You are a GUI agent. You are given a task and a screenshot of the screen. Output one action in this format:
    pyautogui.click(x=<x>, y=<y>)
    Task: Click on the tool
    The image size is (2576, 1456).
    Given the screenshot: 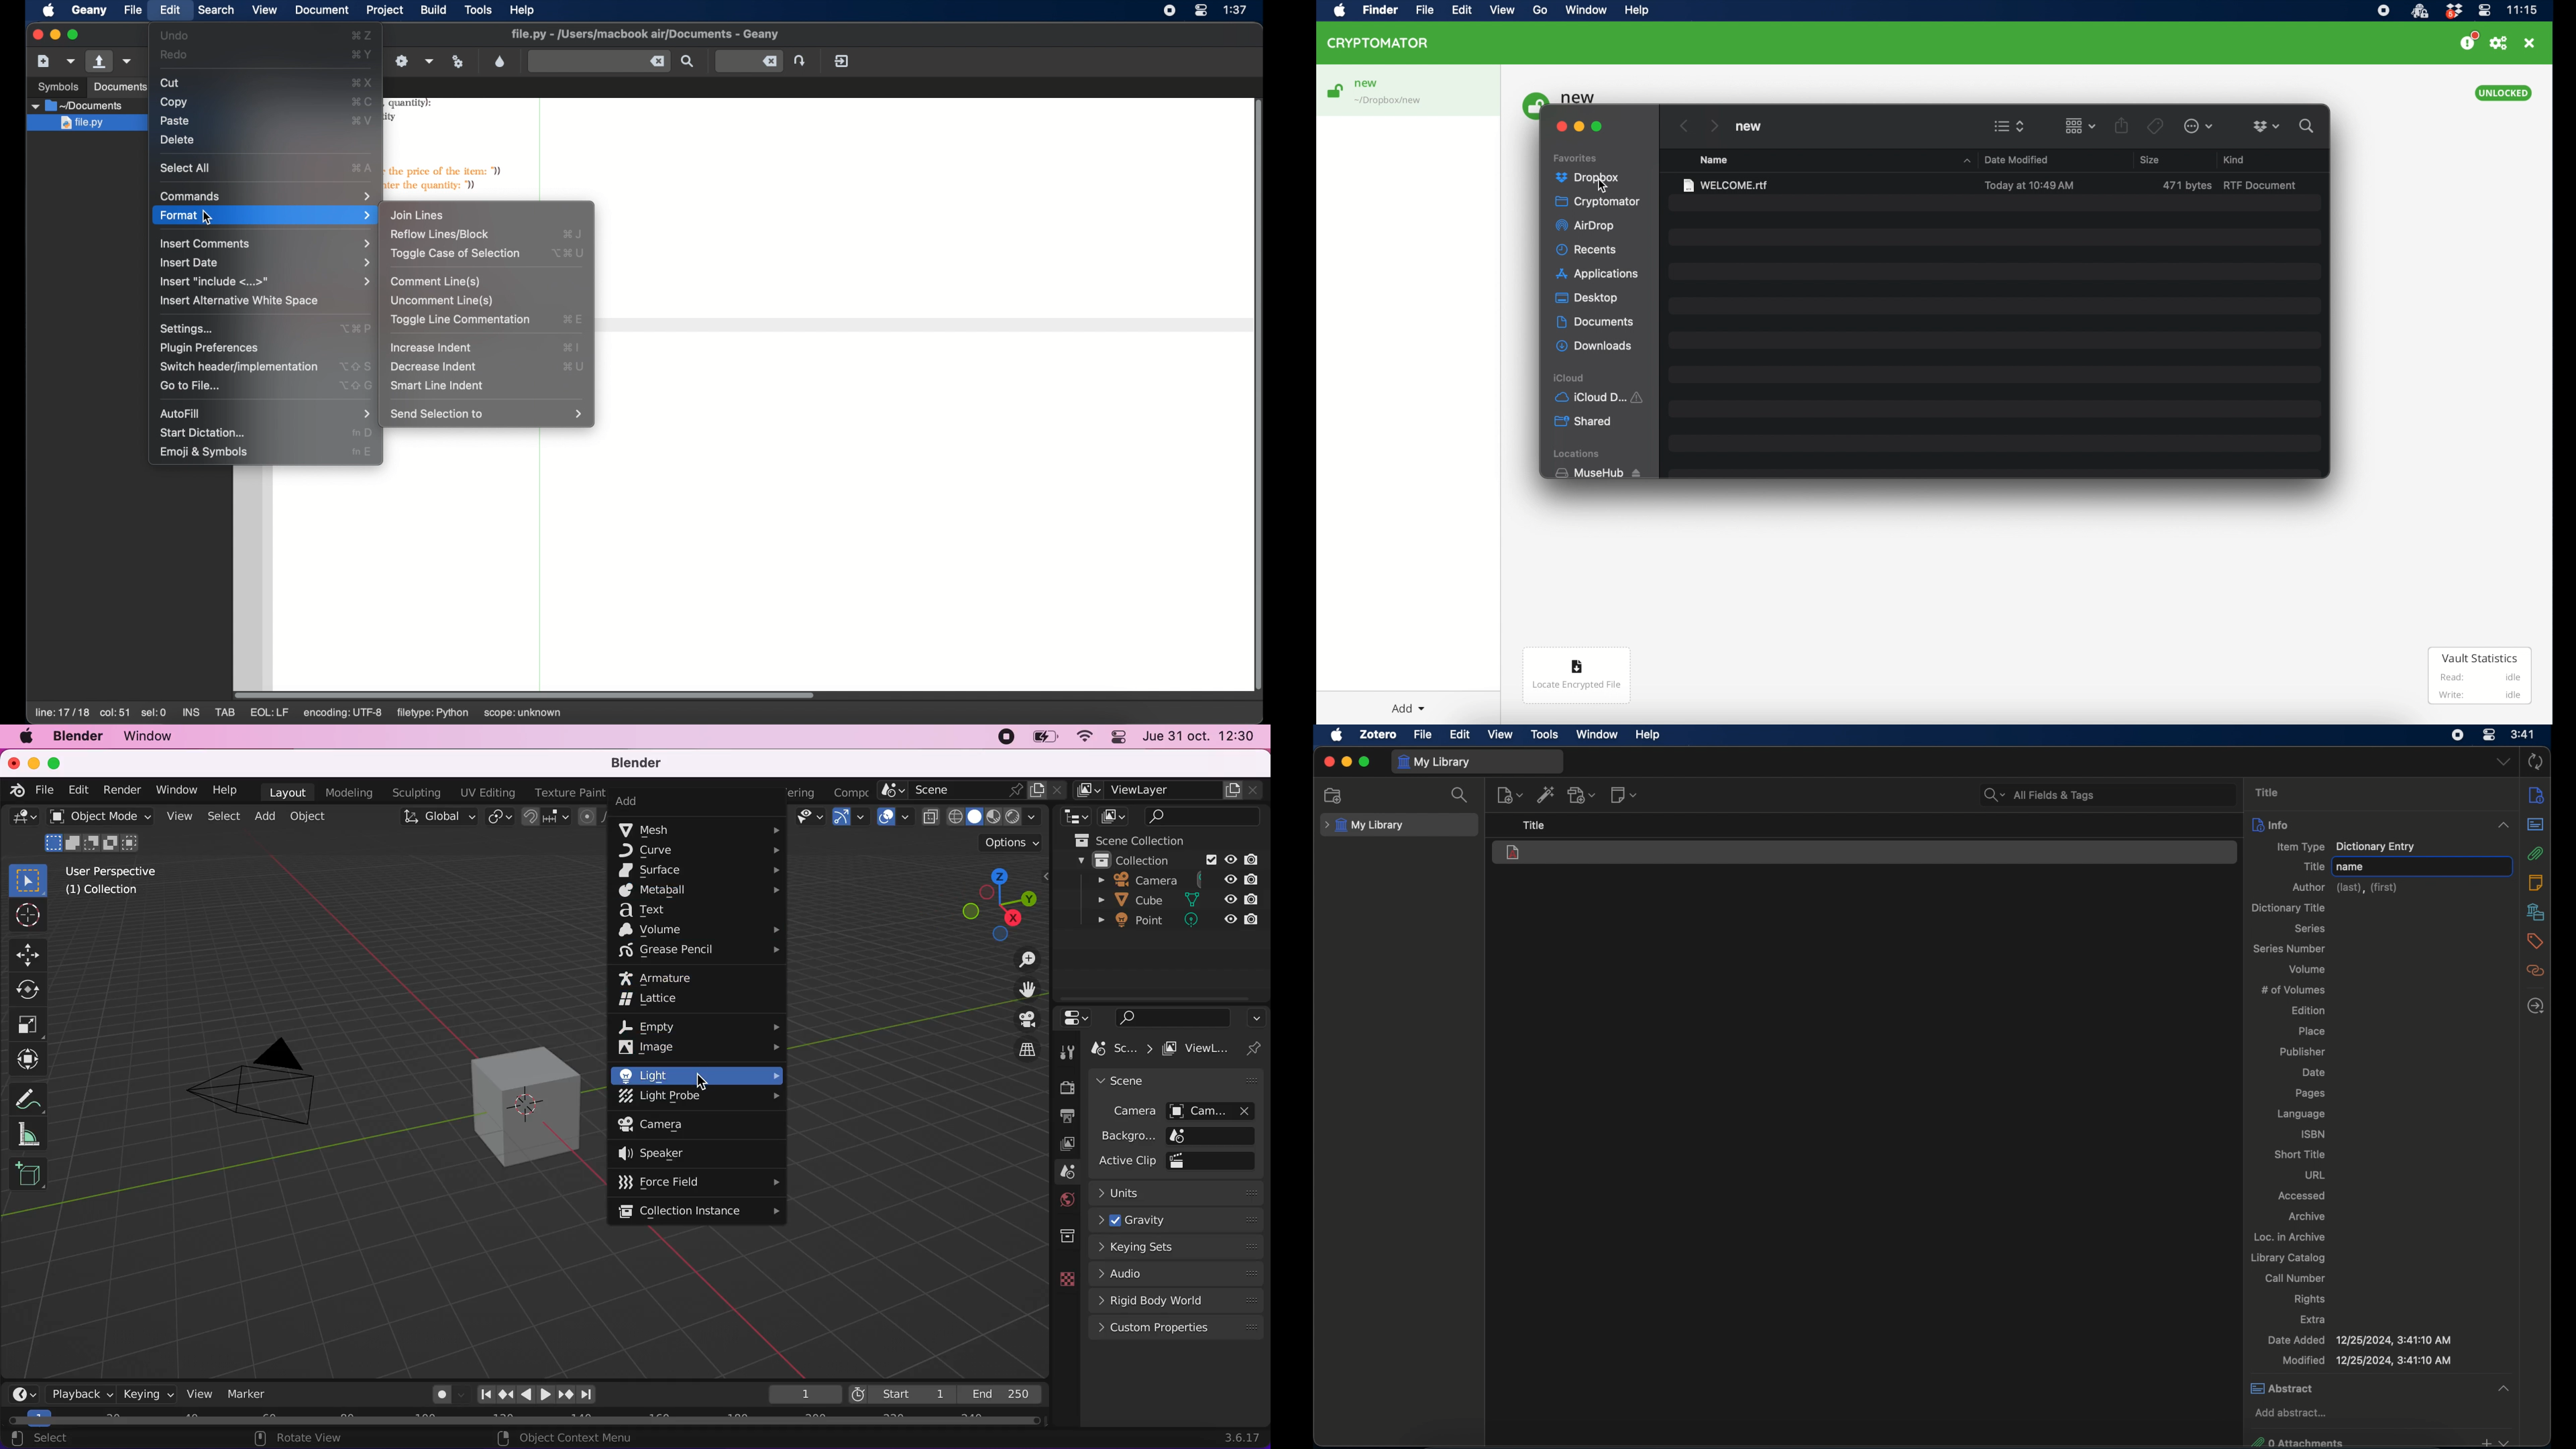 What is the action you would take?
    pyautogui.click(x=1066, y=1052)
    